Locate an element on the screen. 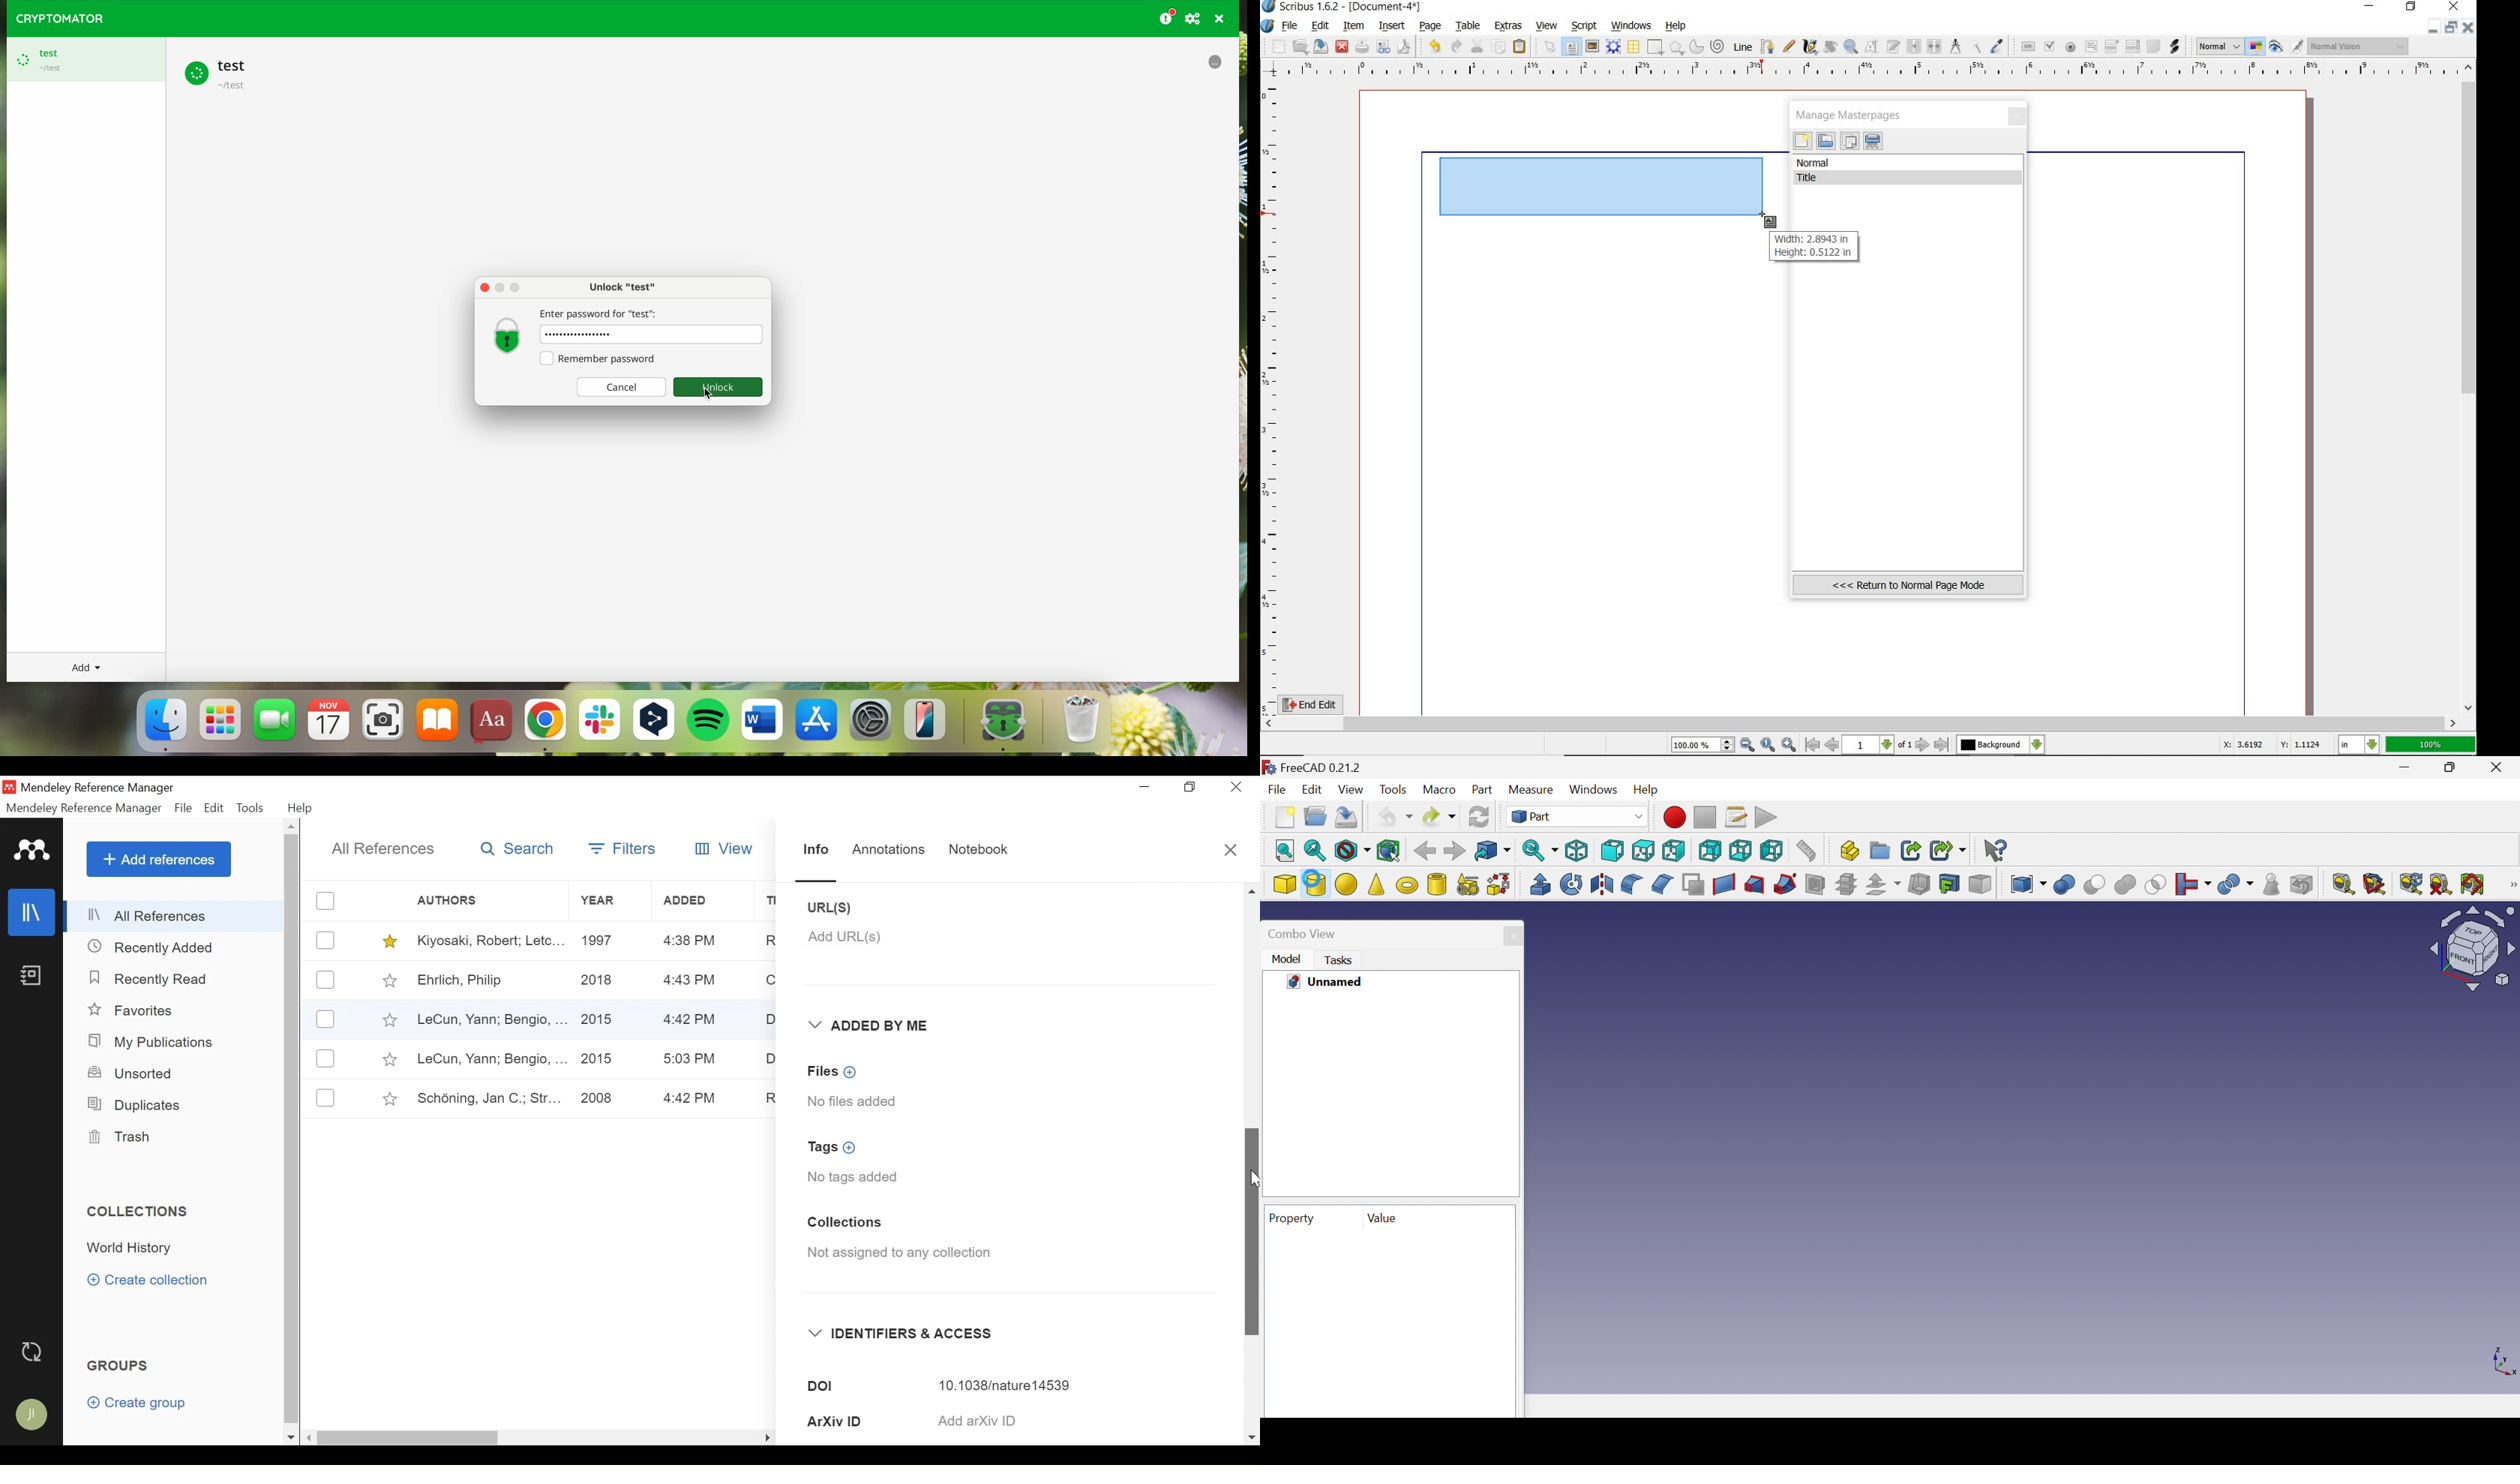 This screenshot has height=1484, width=2520. 4:43 PM is located at coordinates (690, 941).